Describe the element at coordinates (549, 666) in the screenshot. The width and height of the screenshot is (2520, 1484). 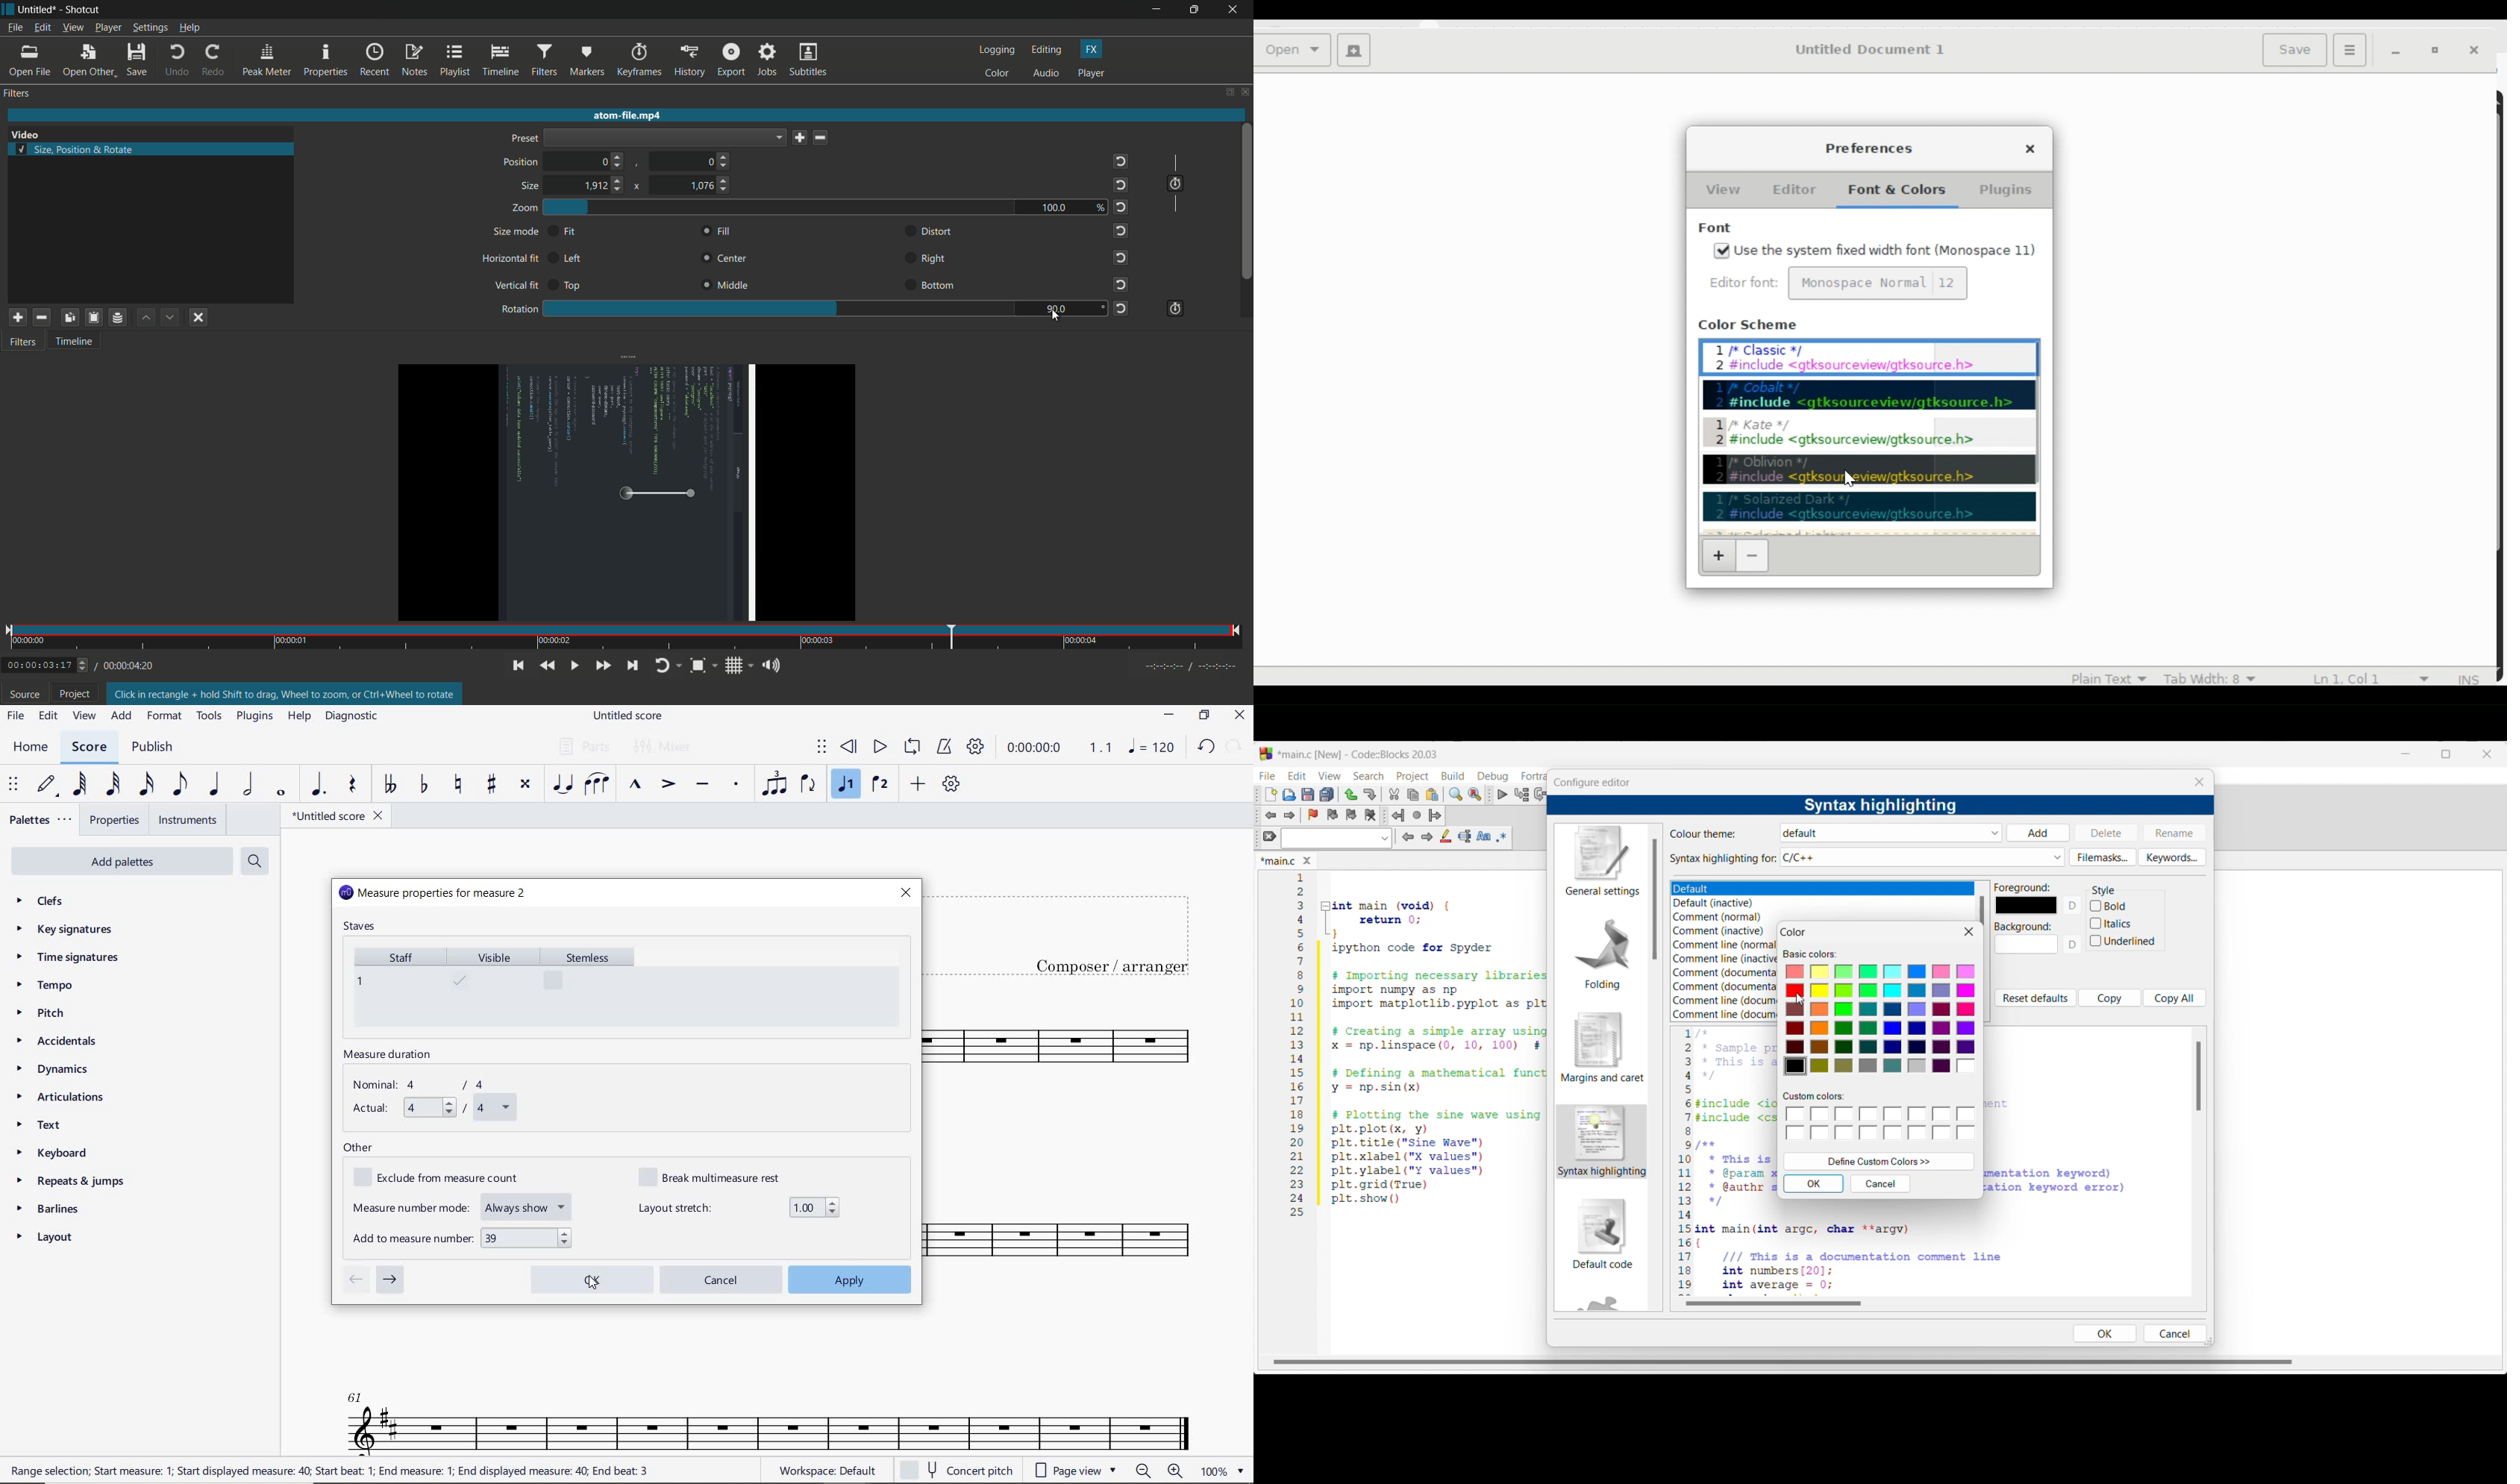
I see `quickly play backward` at that location.